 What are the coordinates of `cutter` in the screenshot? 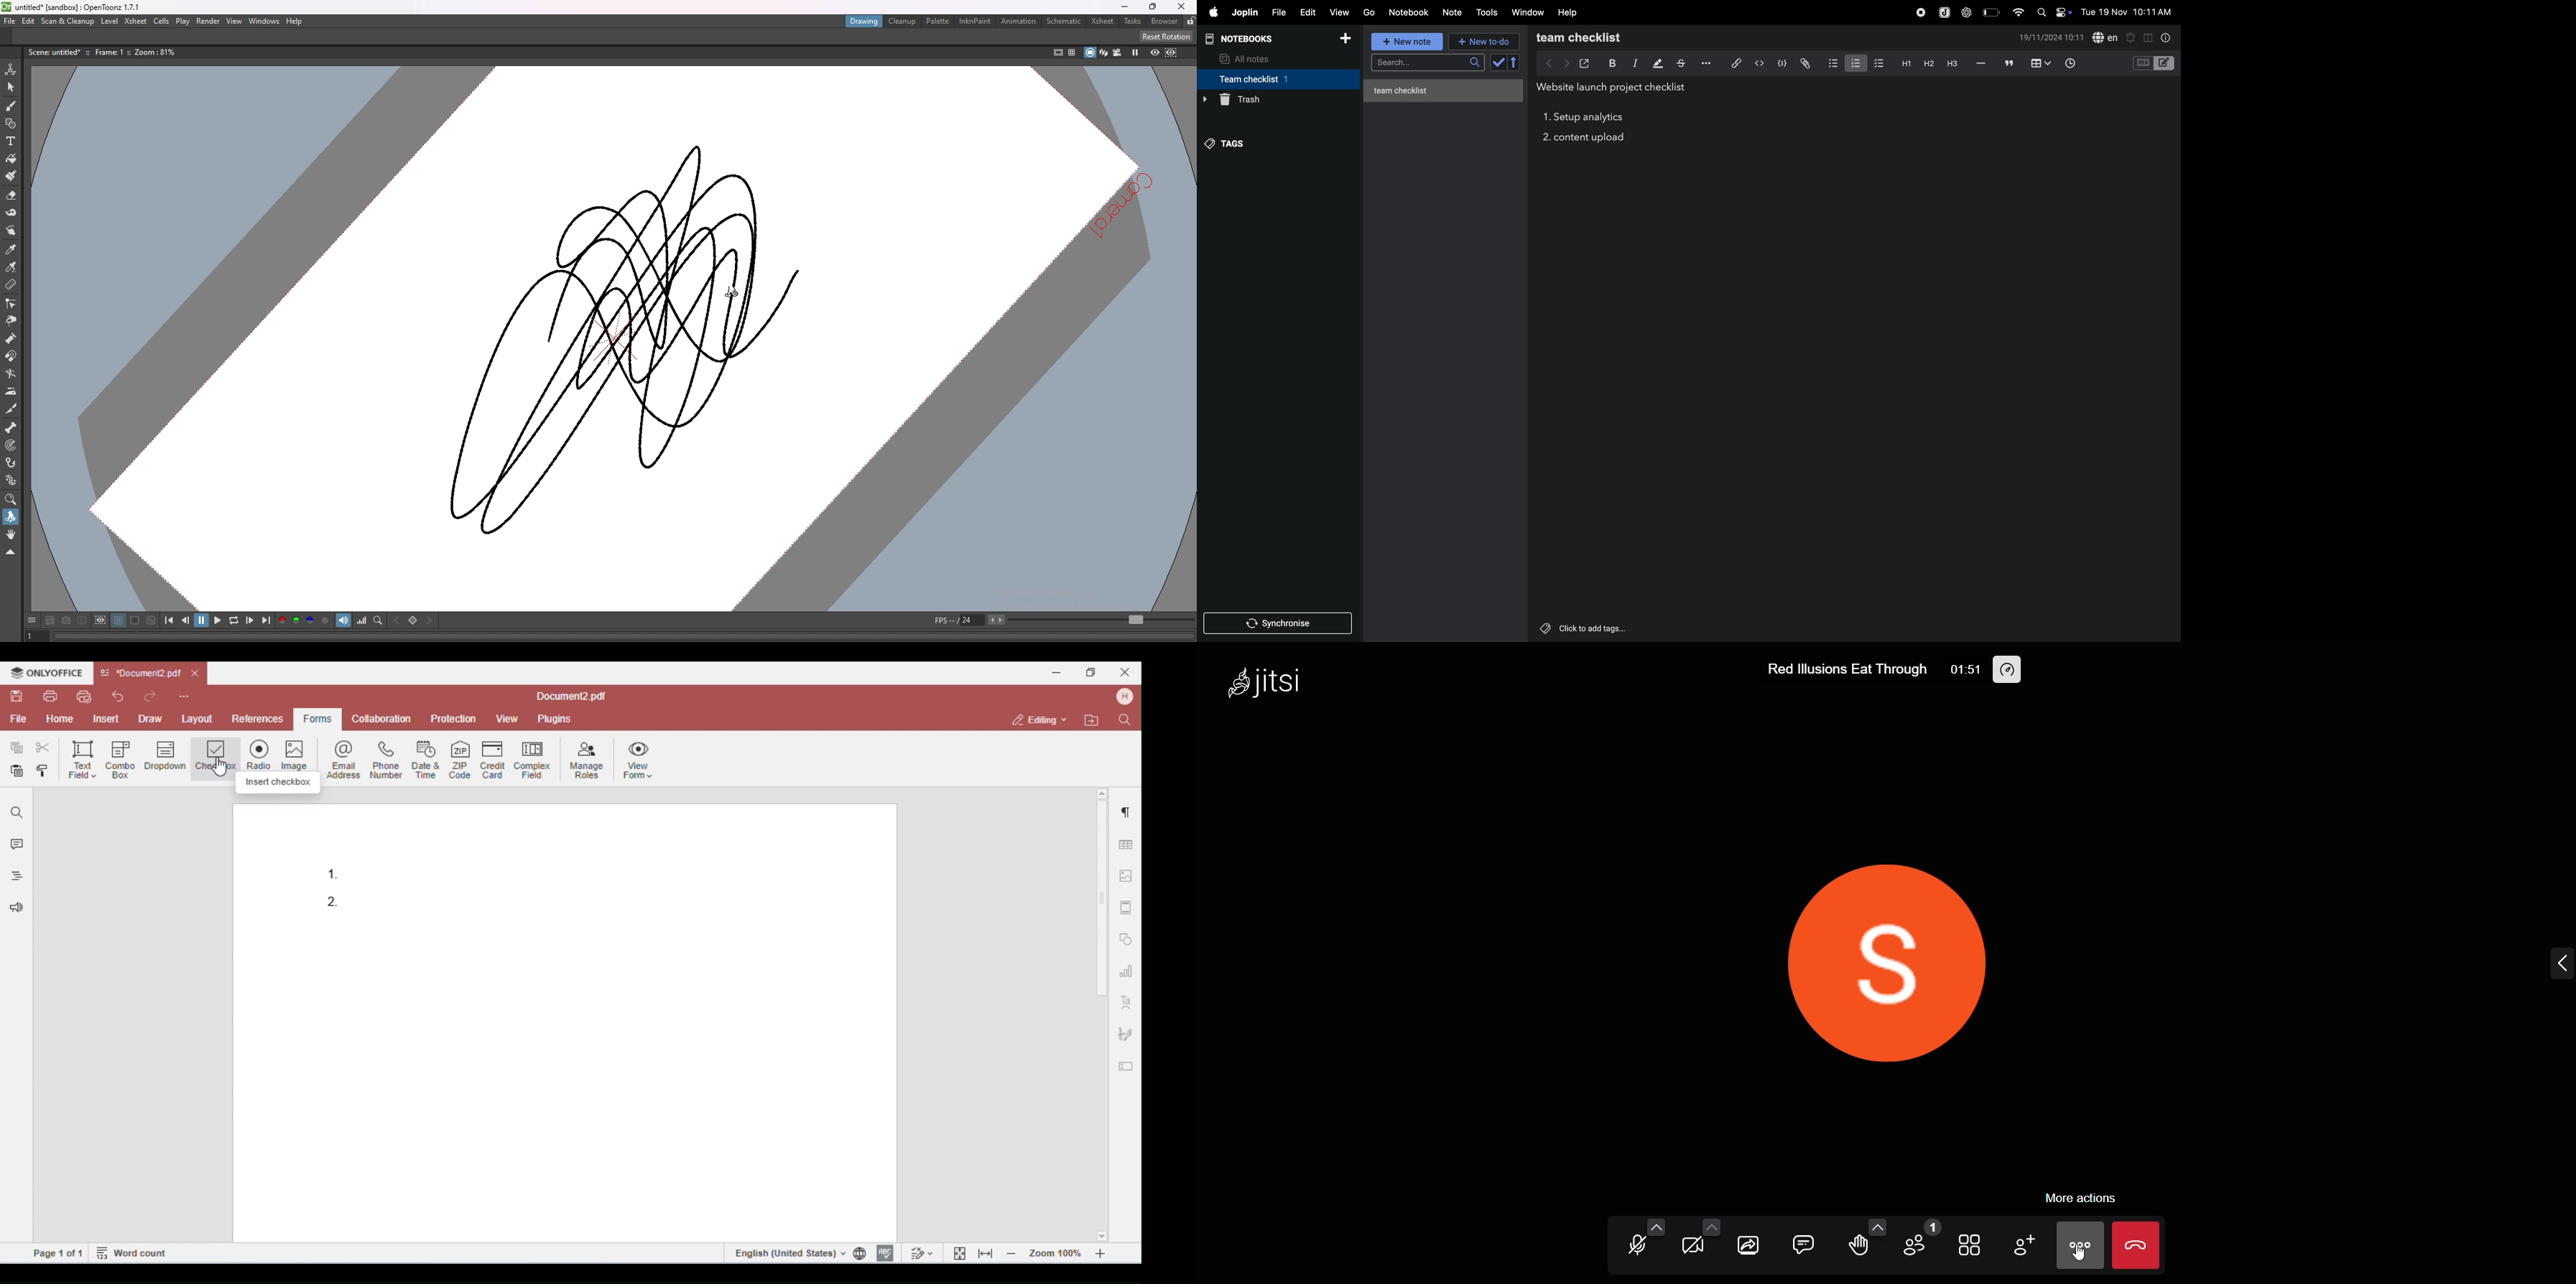 It's located at (11, 409).